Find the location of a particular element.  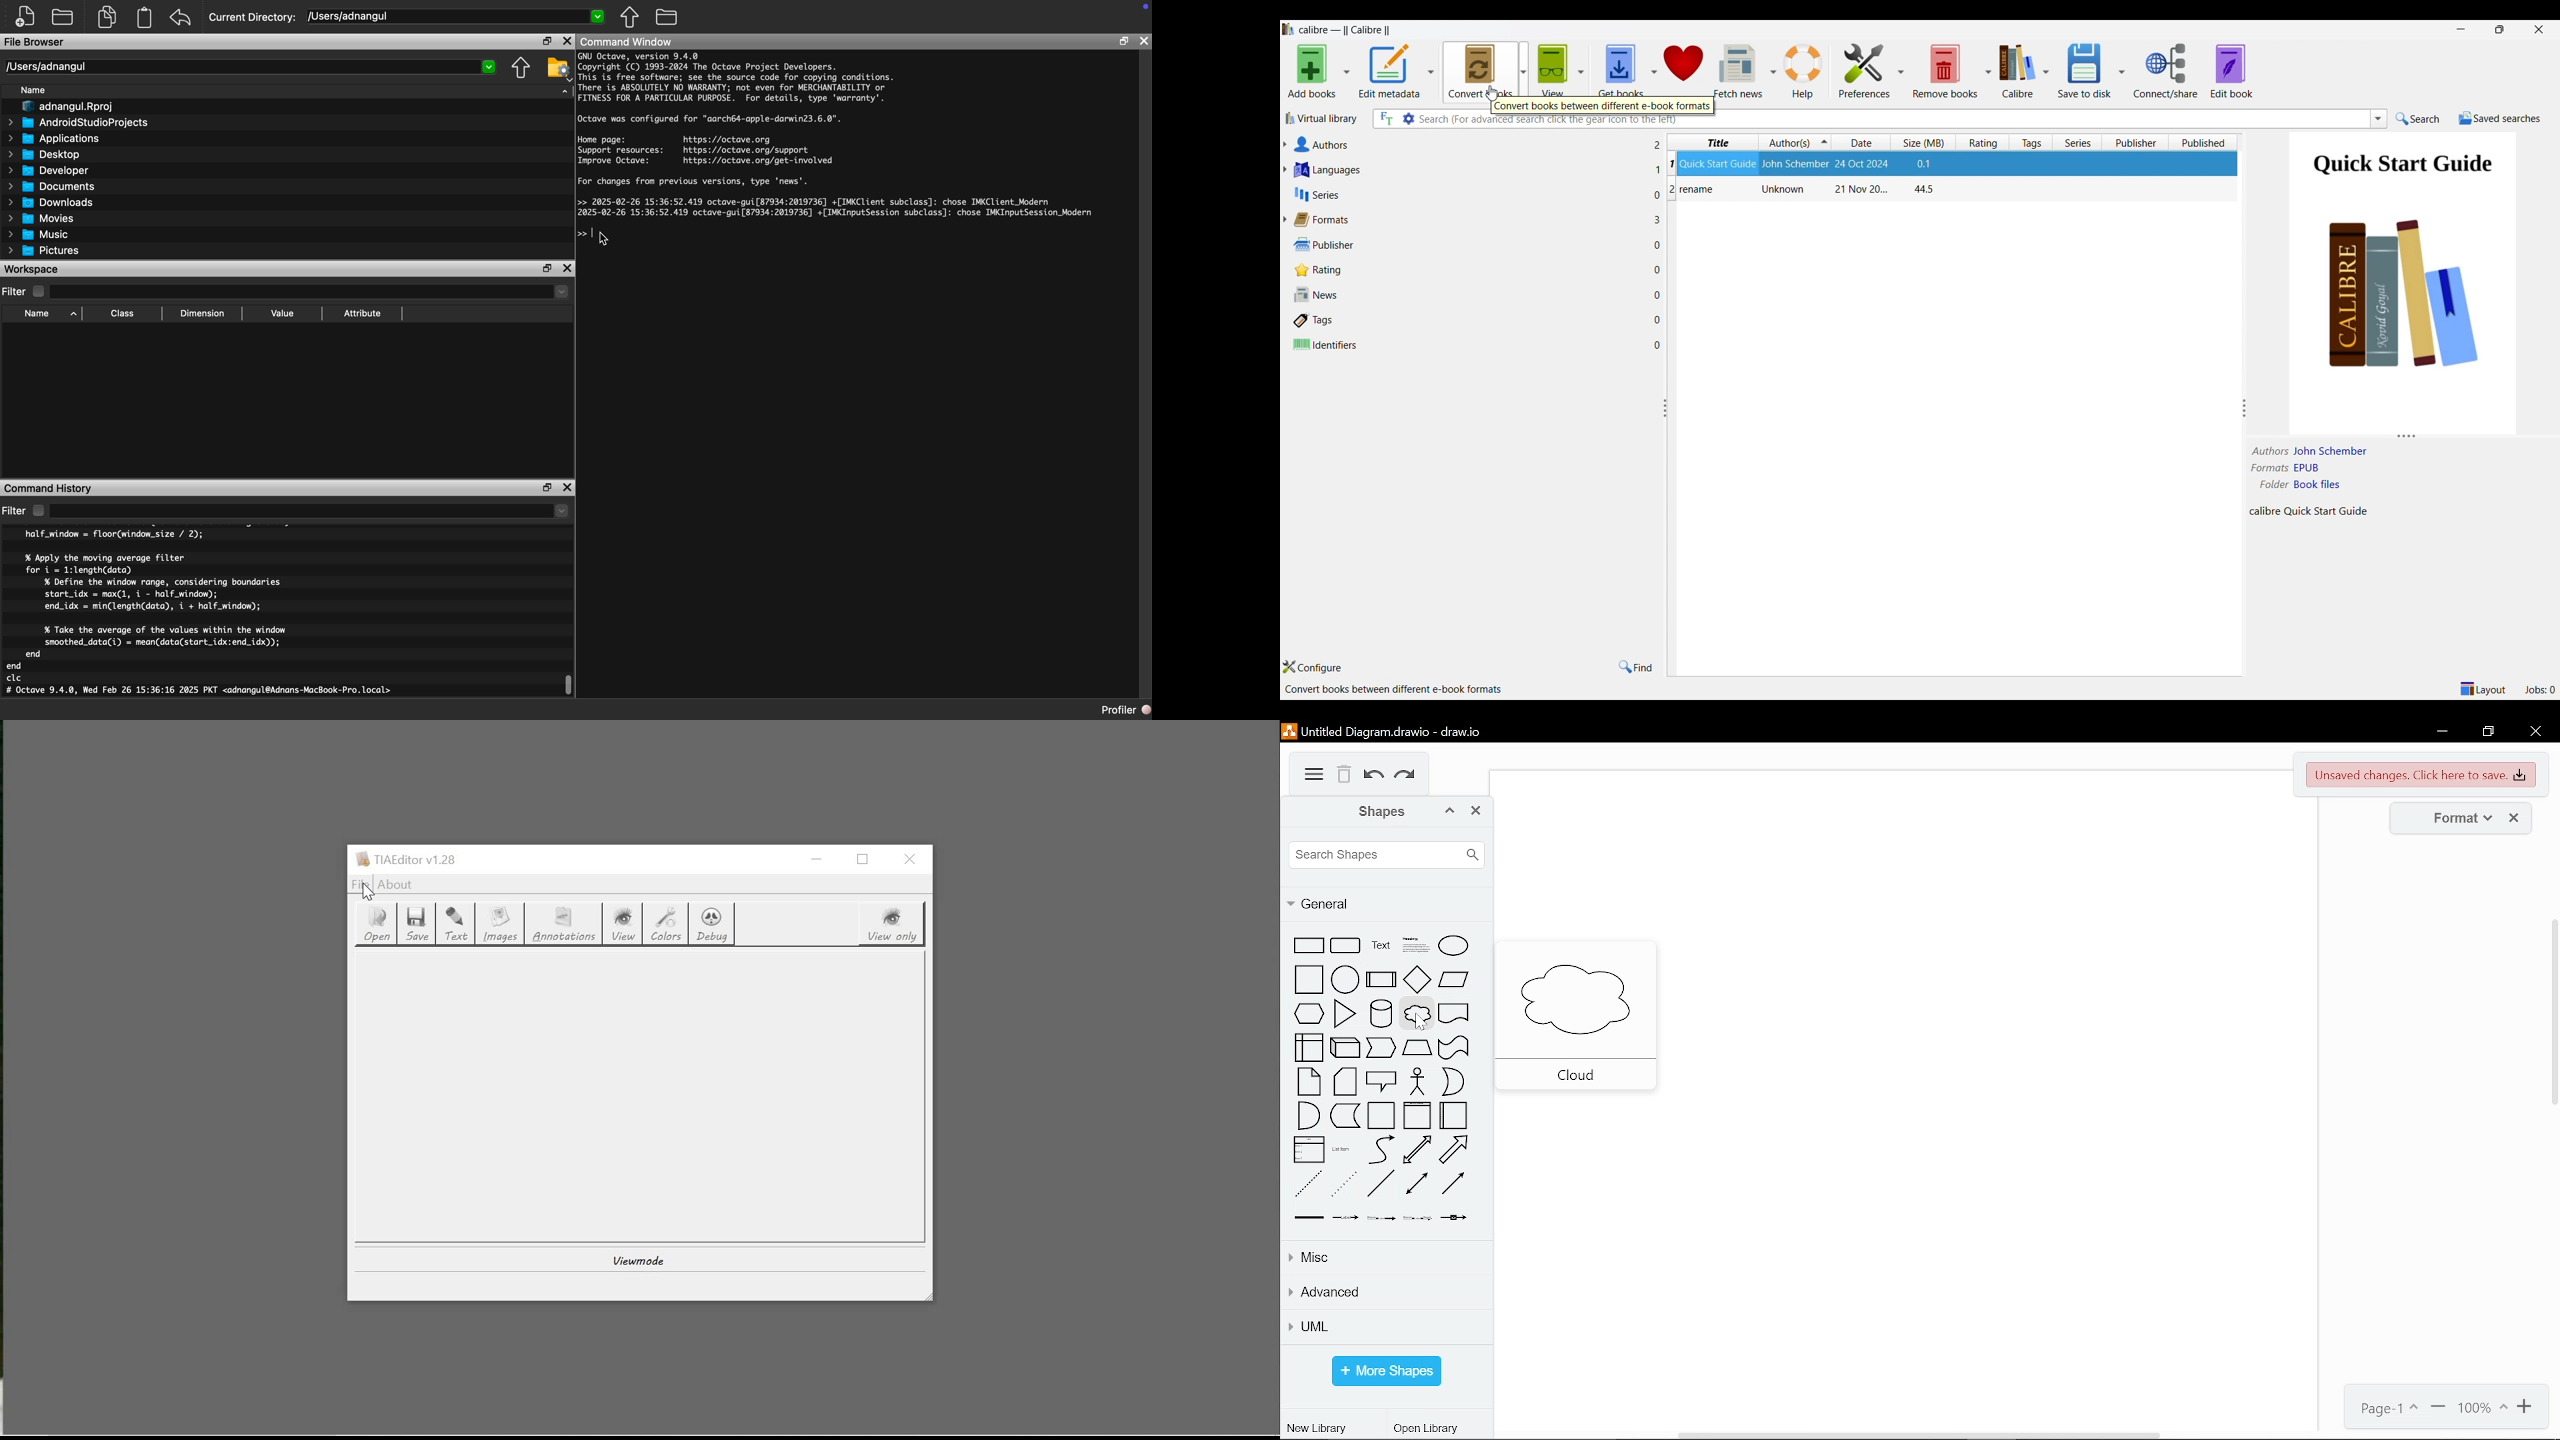

arrow is located at coordinates (1454, 1150).